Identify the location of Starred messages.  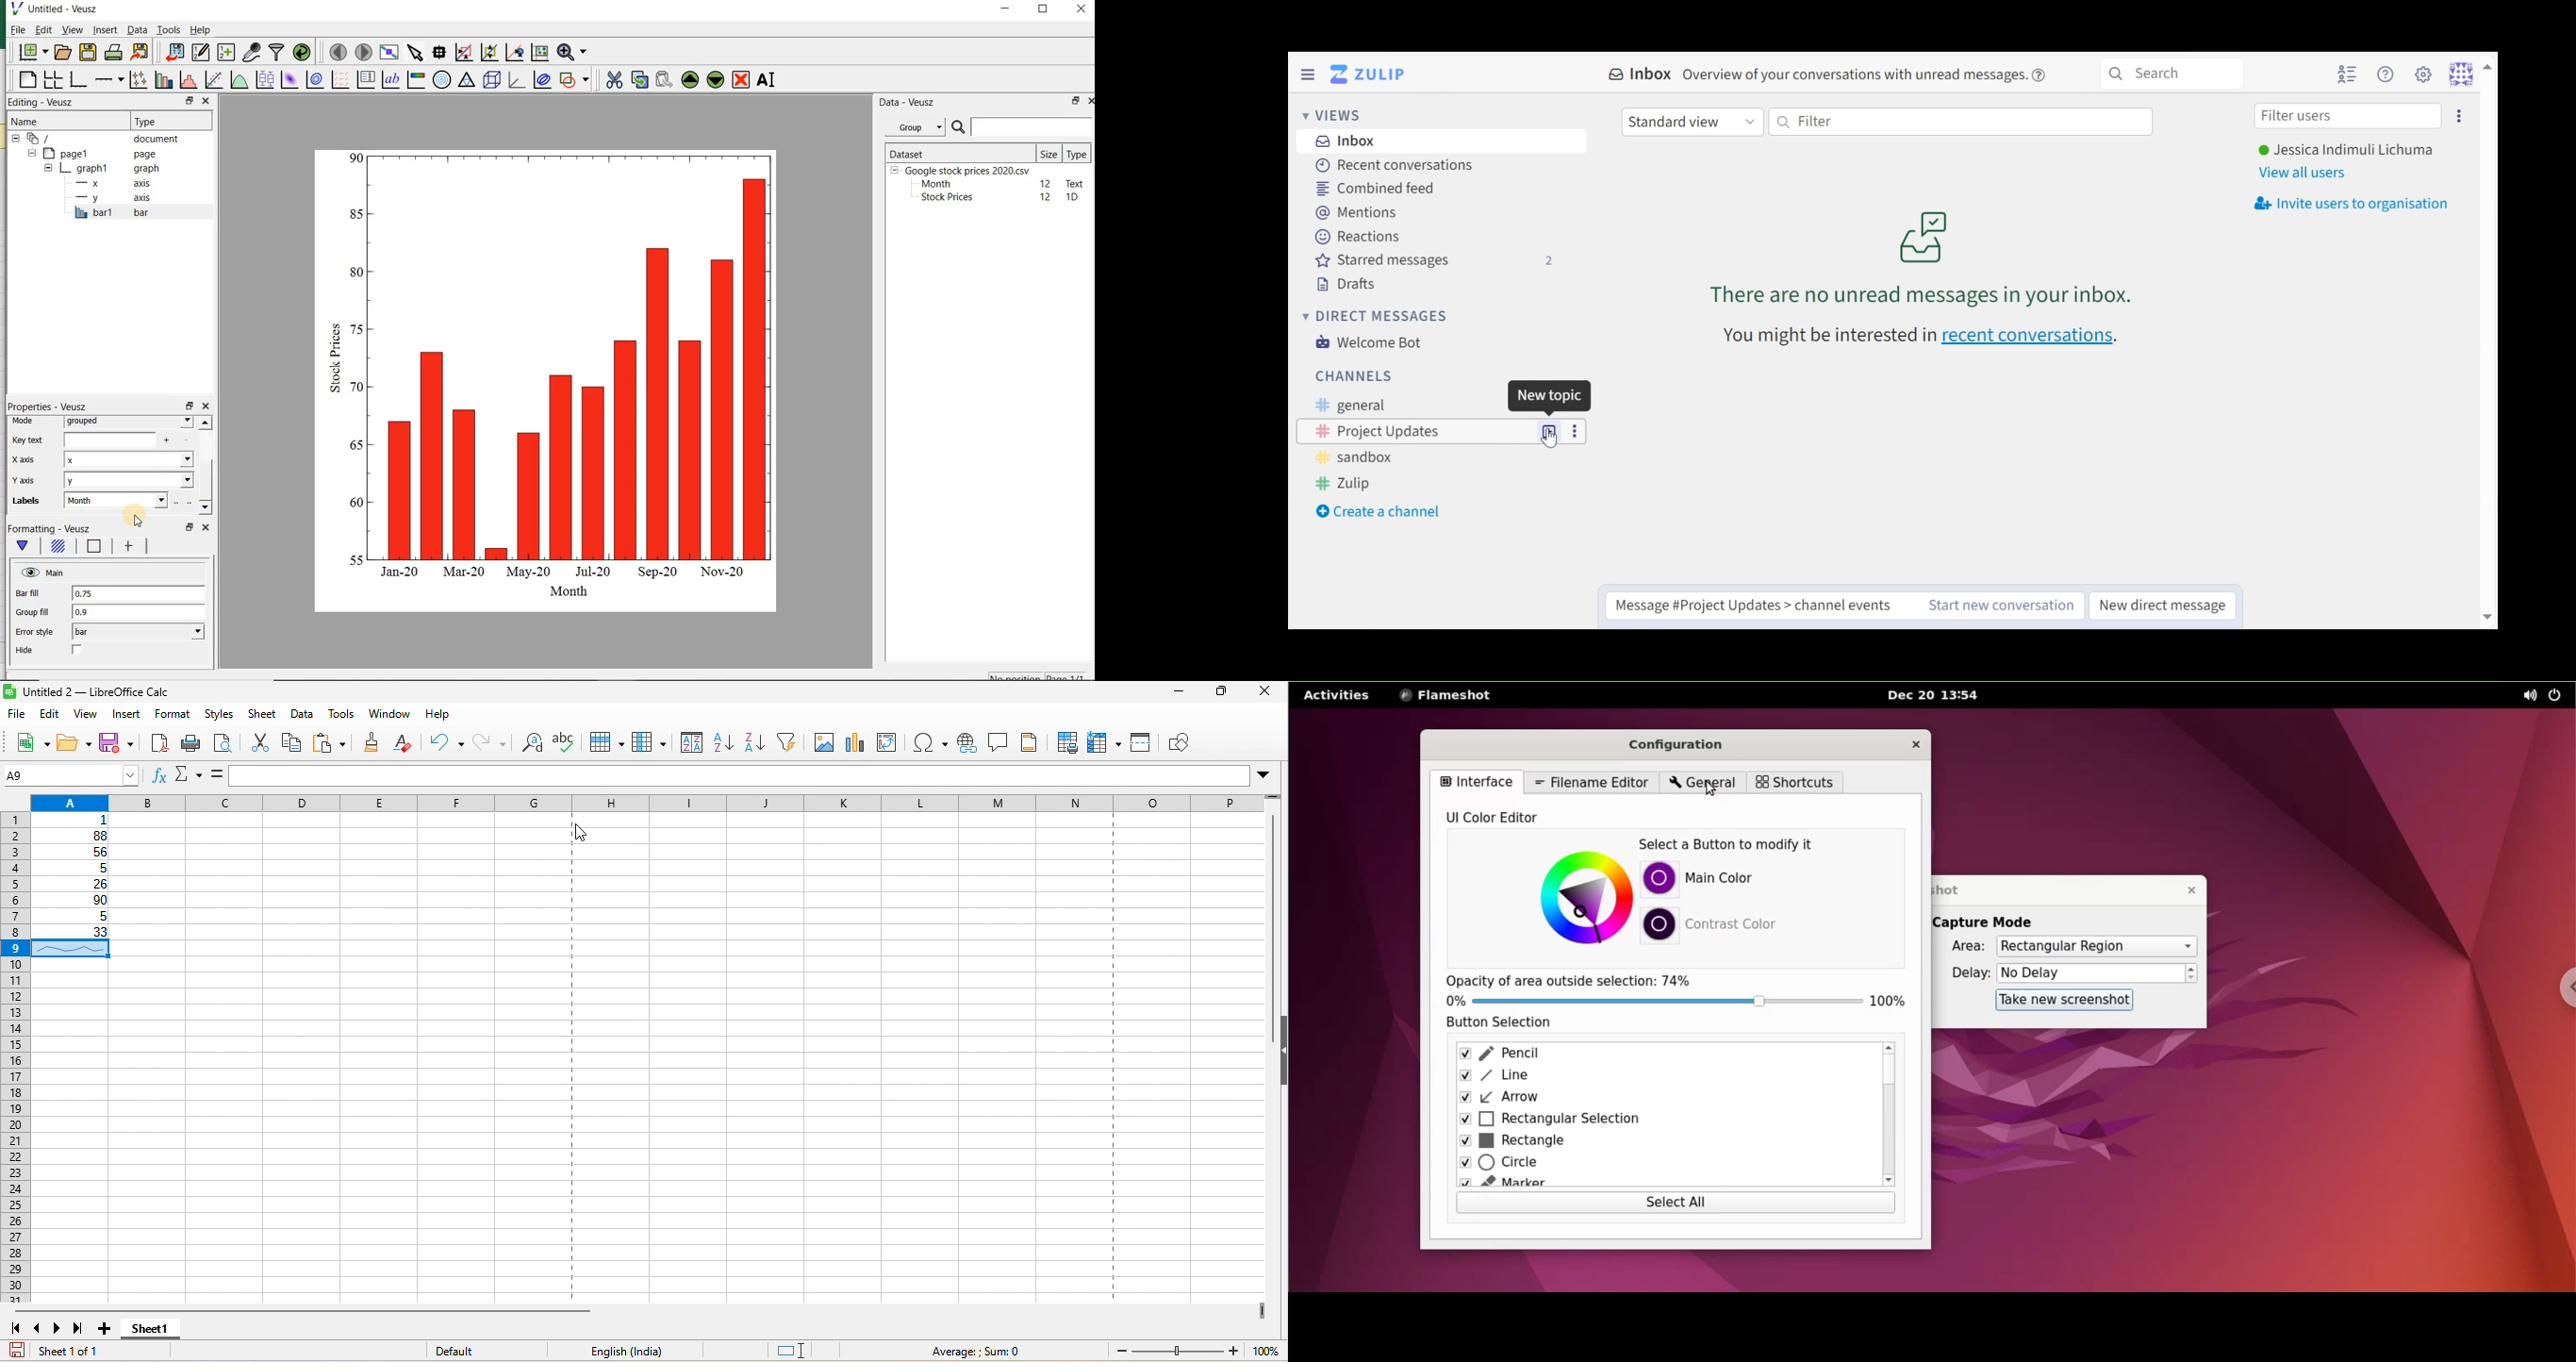
(1434, 260).